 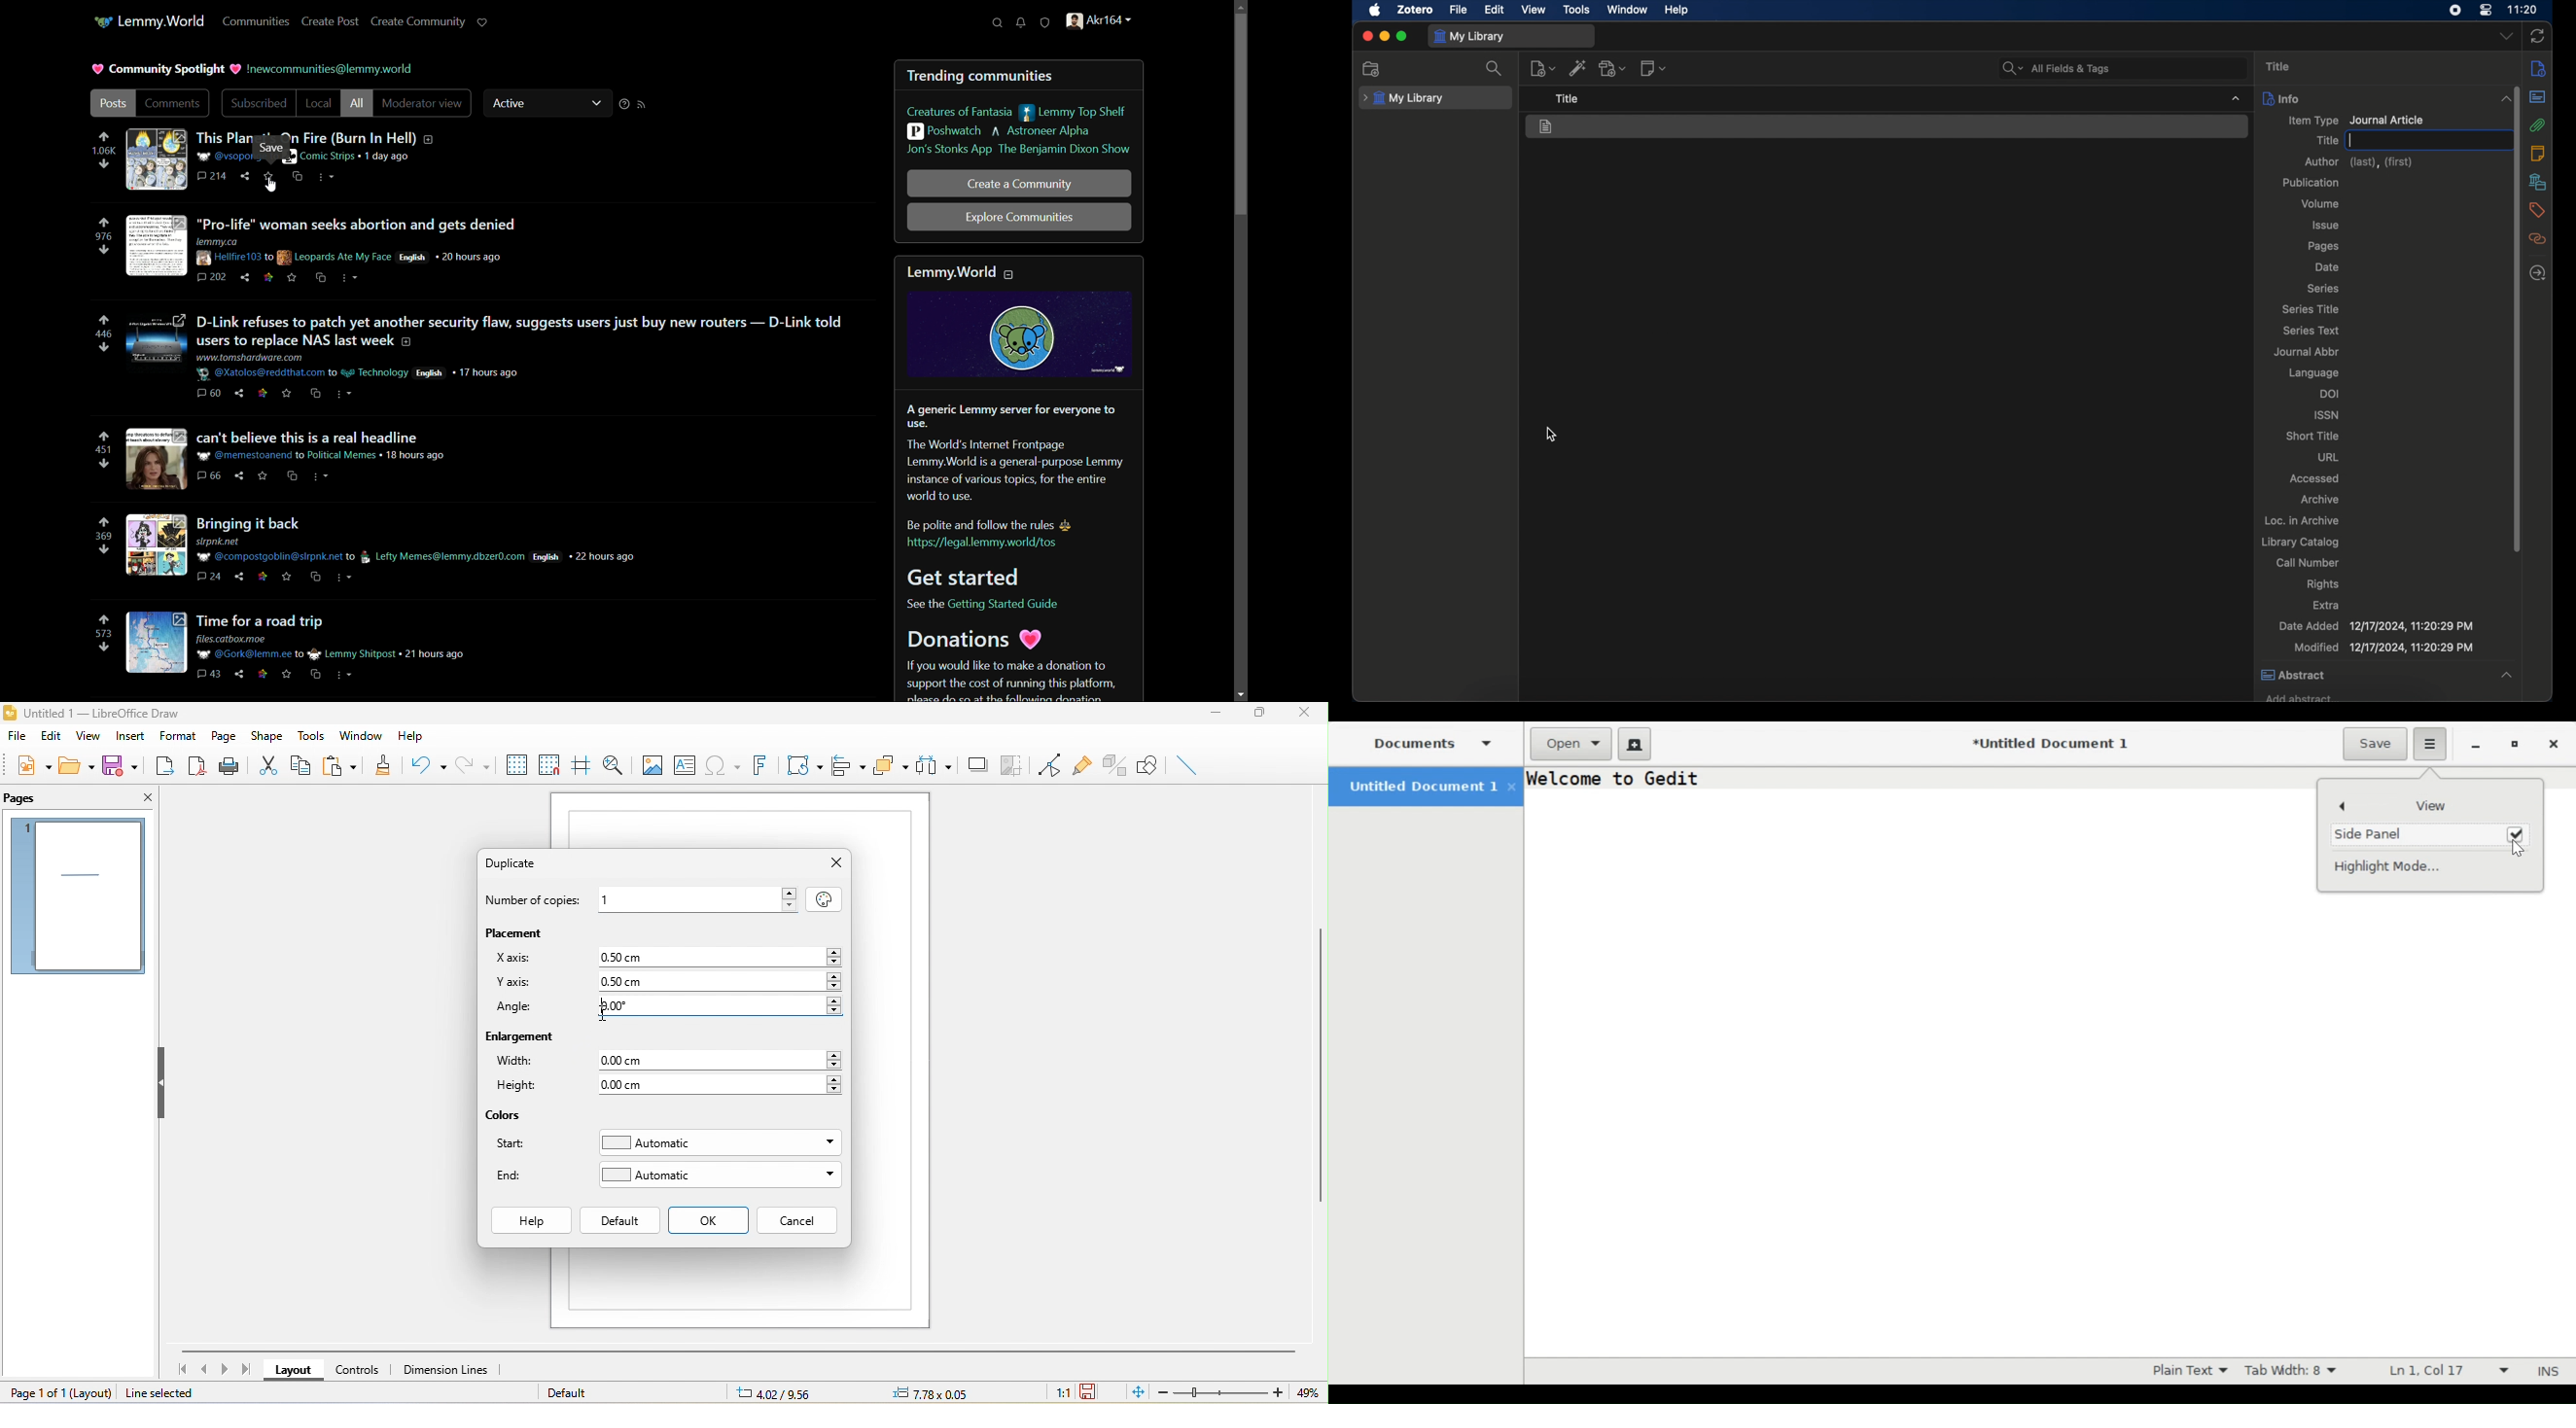 What do you see at coordinates (2320, 204) in the screenshot?
I see `volume` at bounding box center [2320, 204].